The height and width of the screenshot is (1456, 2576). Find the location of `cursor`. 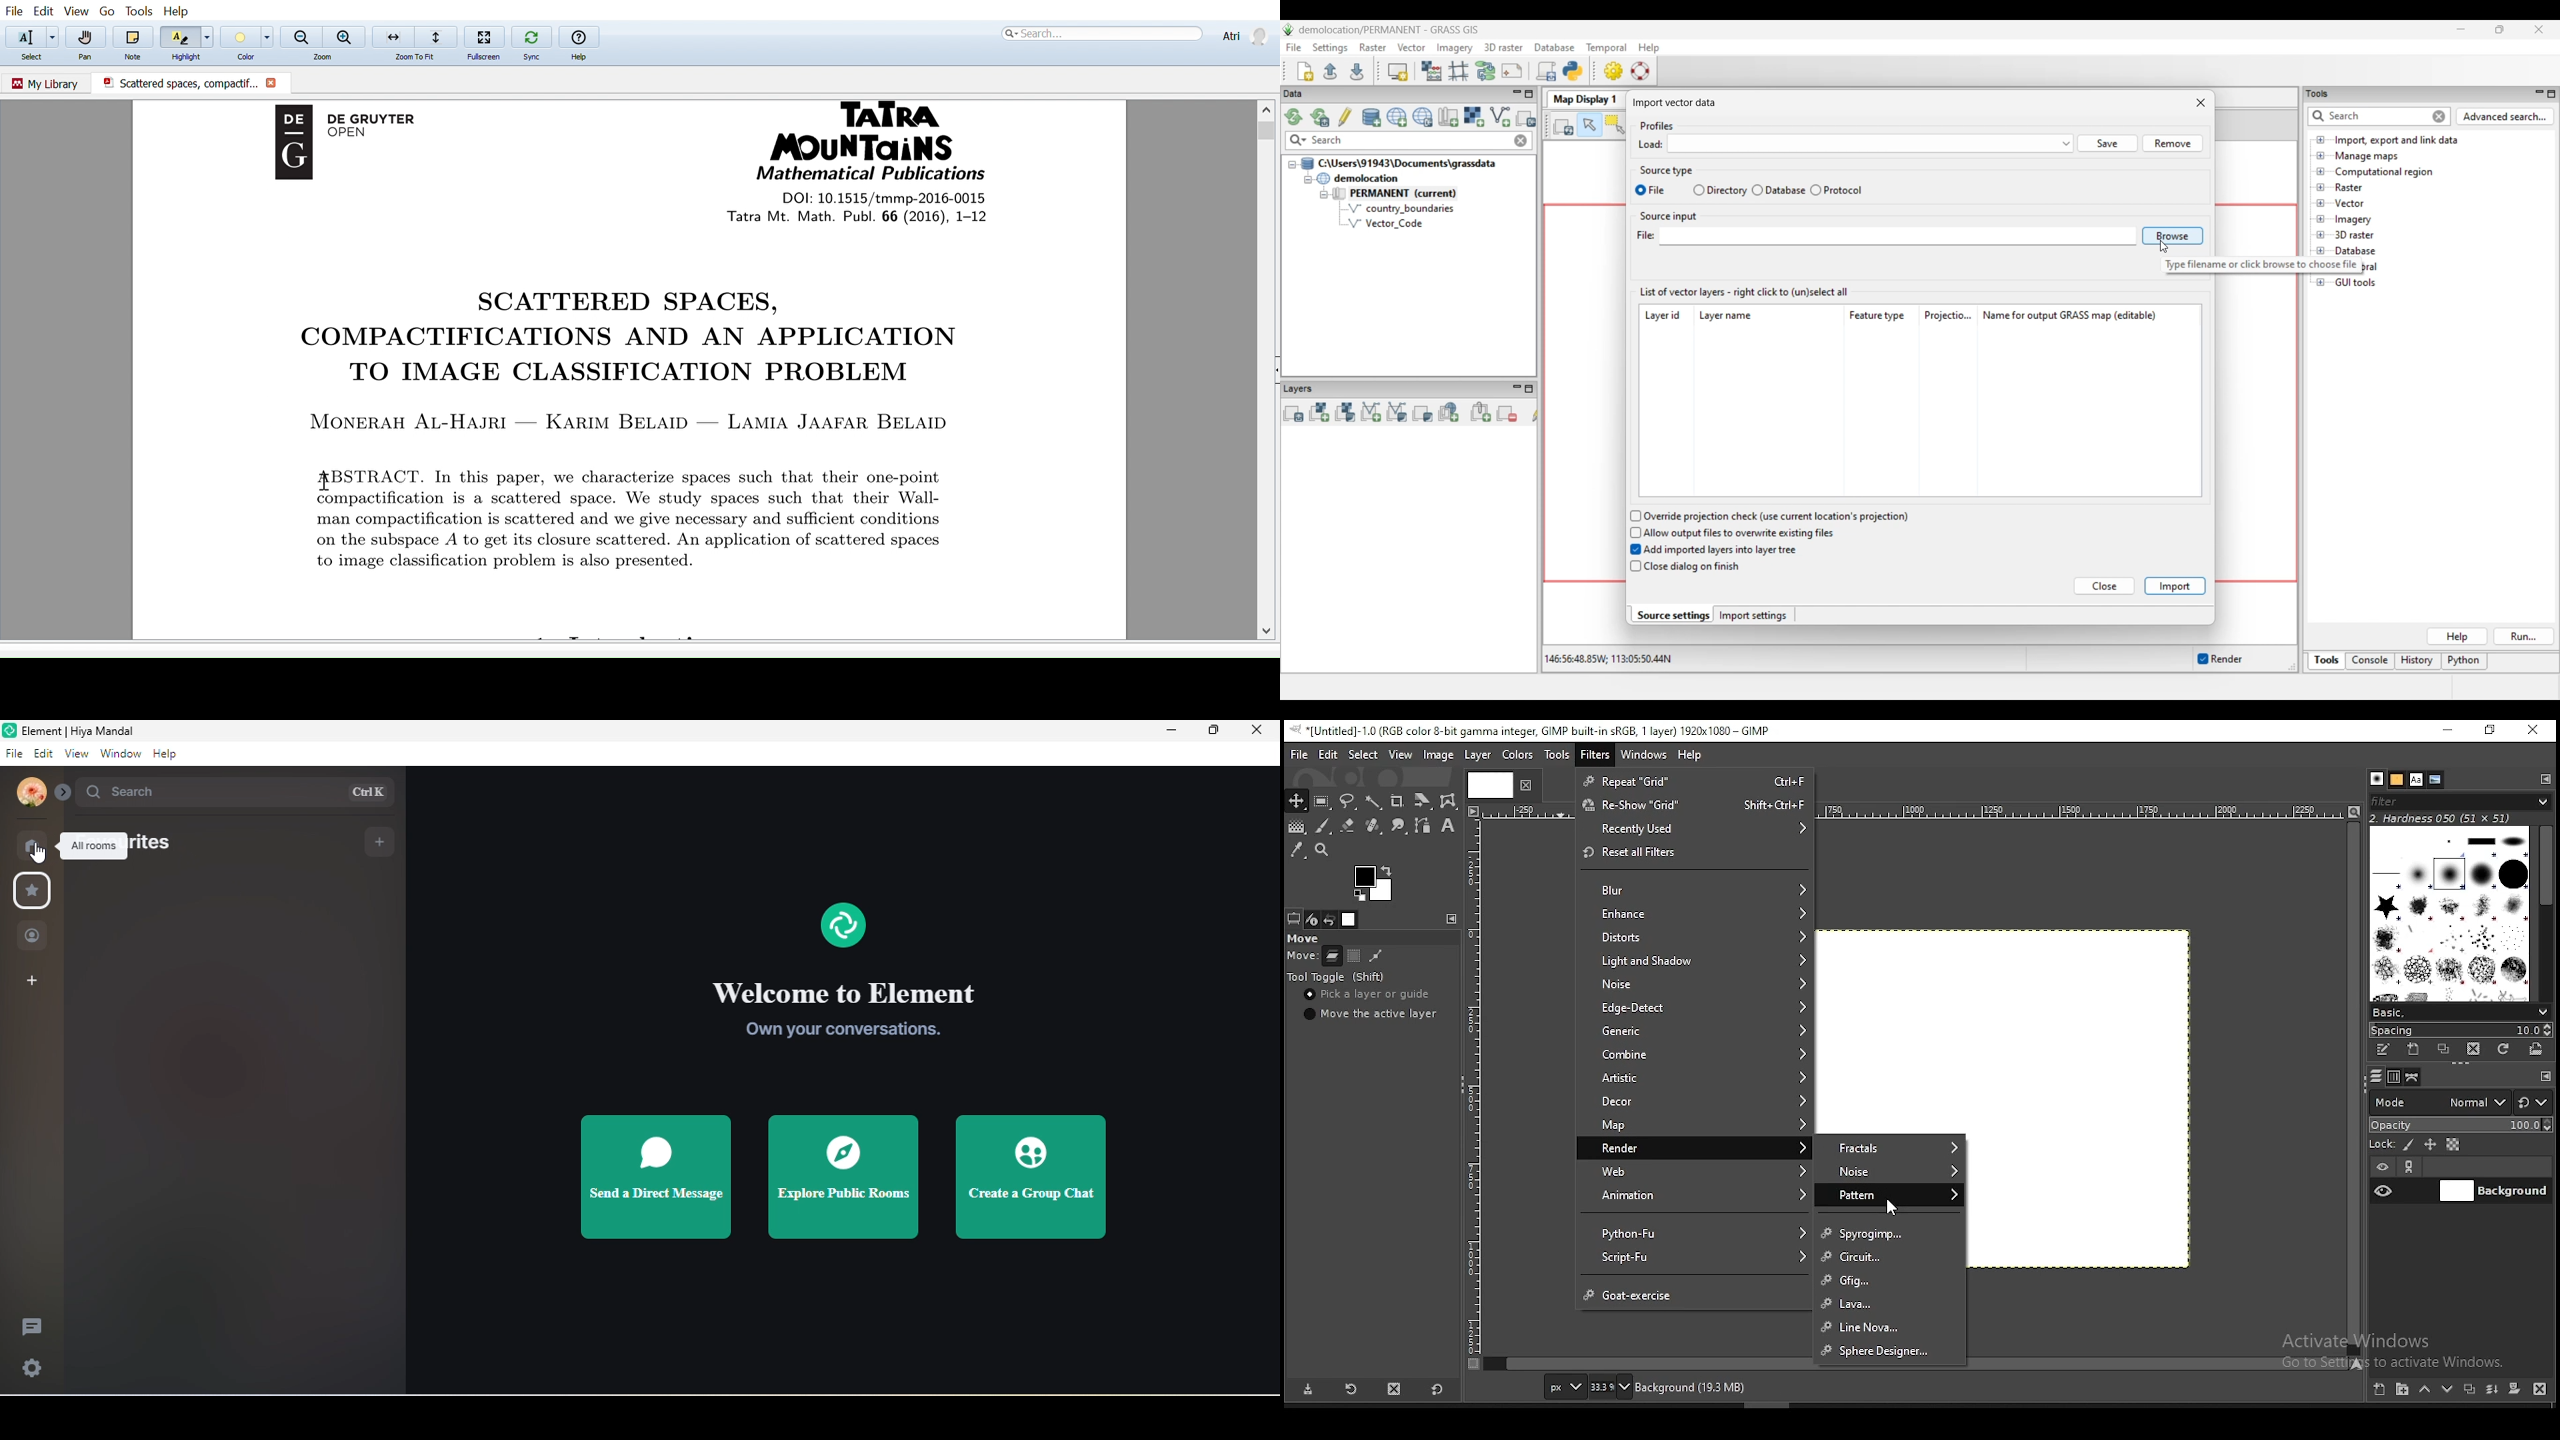

cursor is located at coordinates (2164, 248).